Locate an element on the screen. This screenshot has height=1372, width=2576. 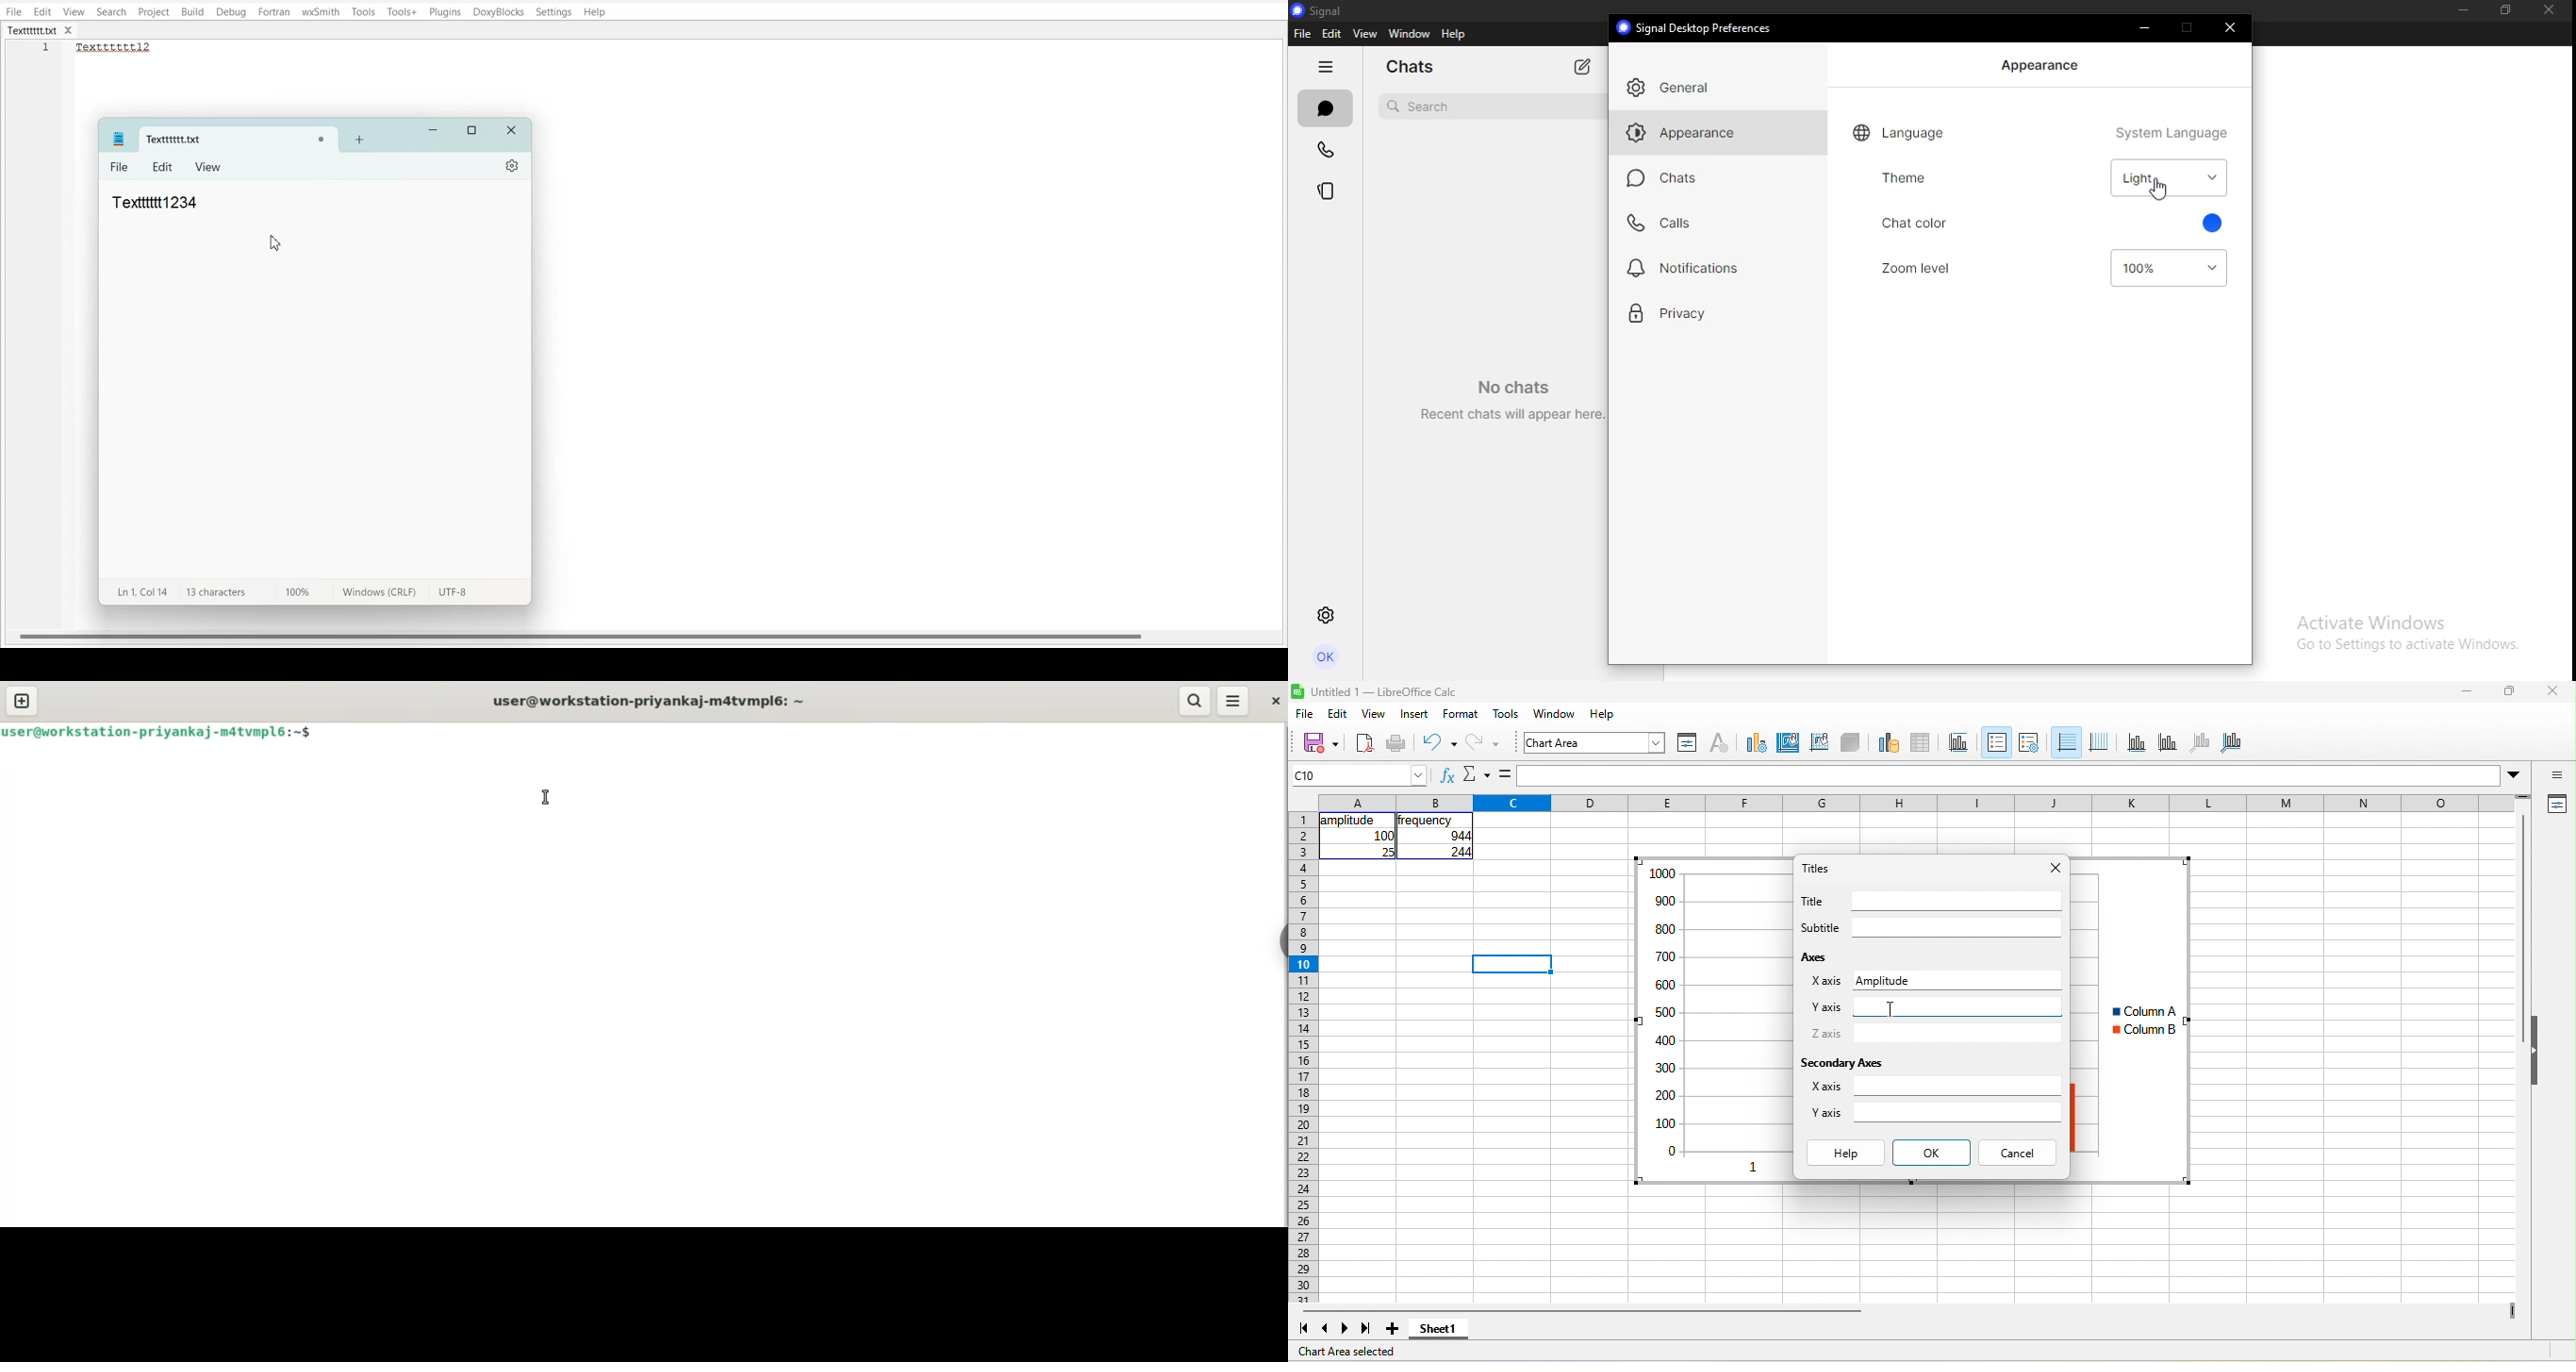
Z axis is located at coordinates (1826, 1033).